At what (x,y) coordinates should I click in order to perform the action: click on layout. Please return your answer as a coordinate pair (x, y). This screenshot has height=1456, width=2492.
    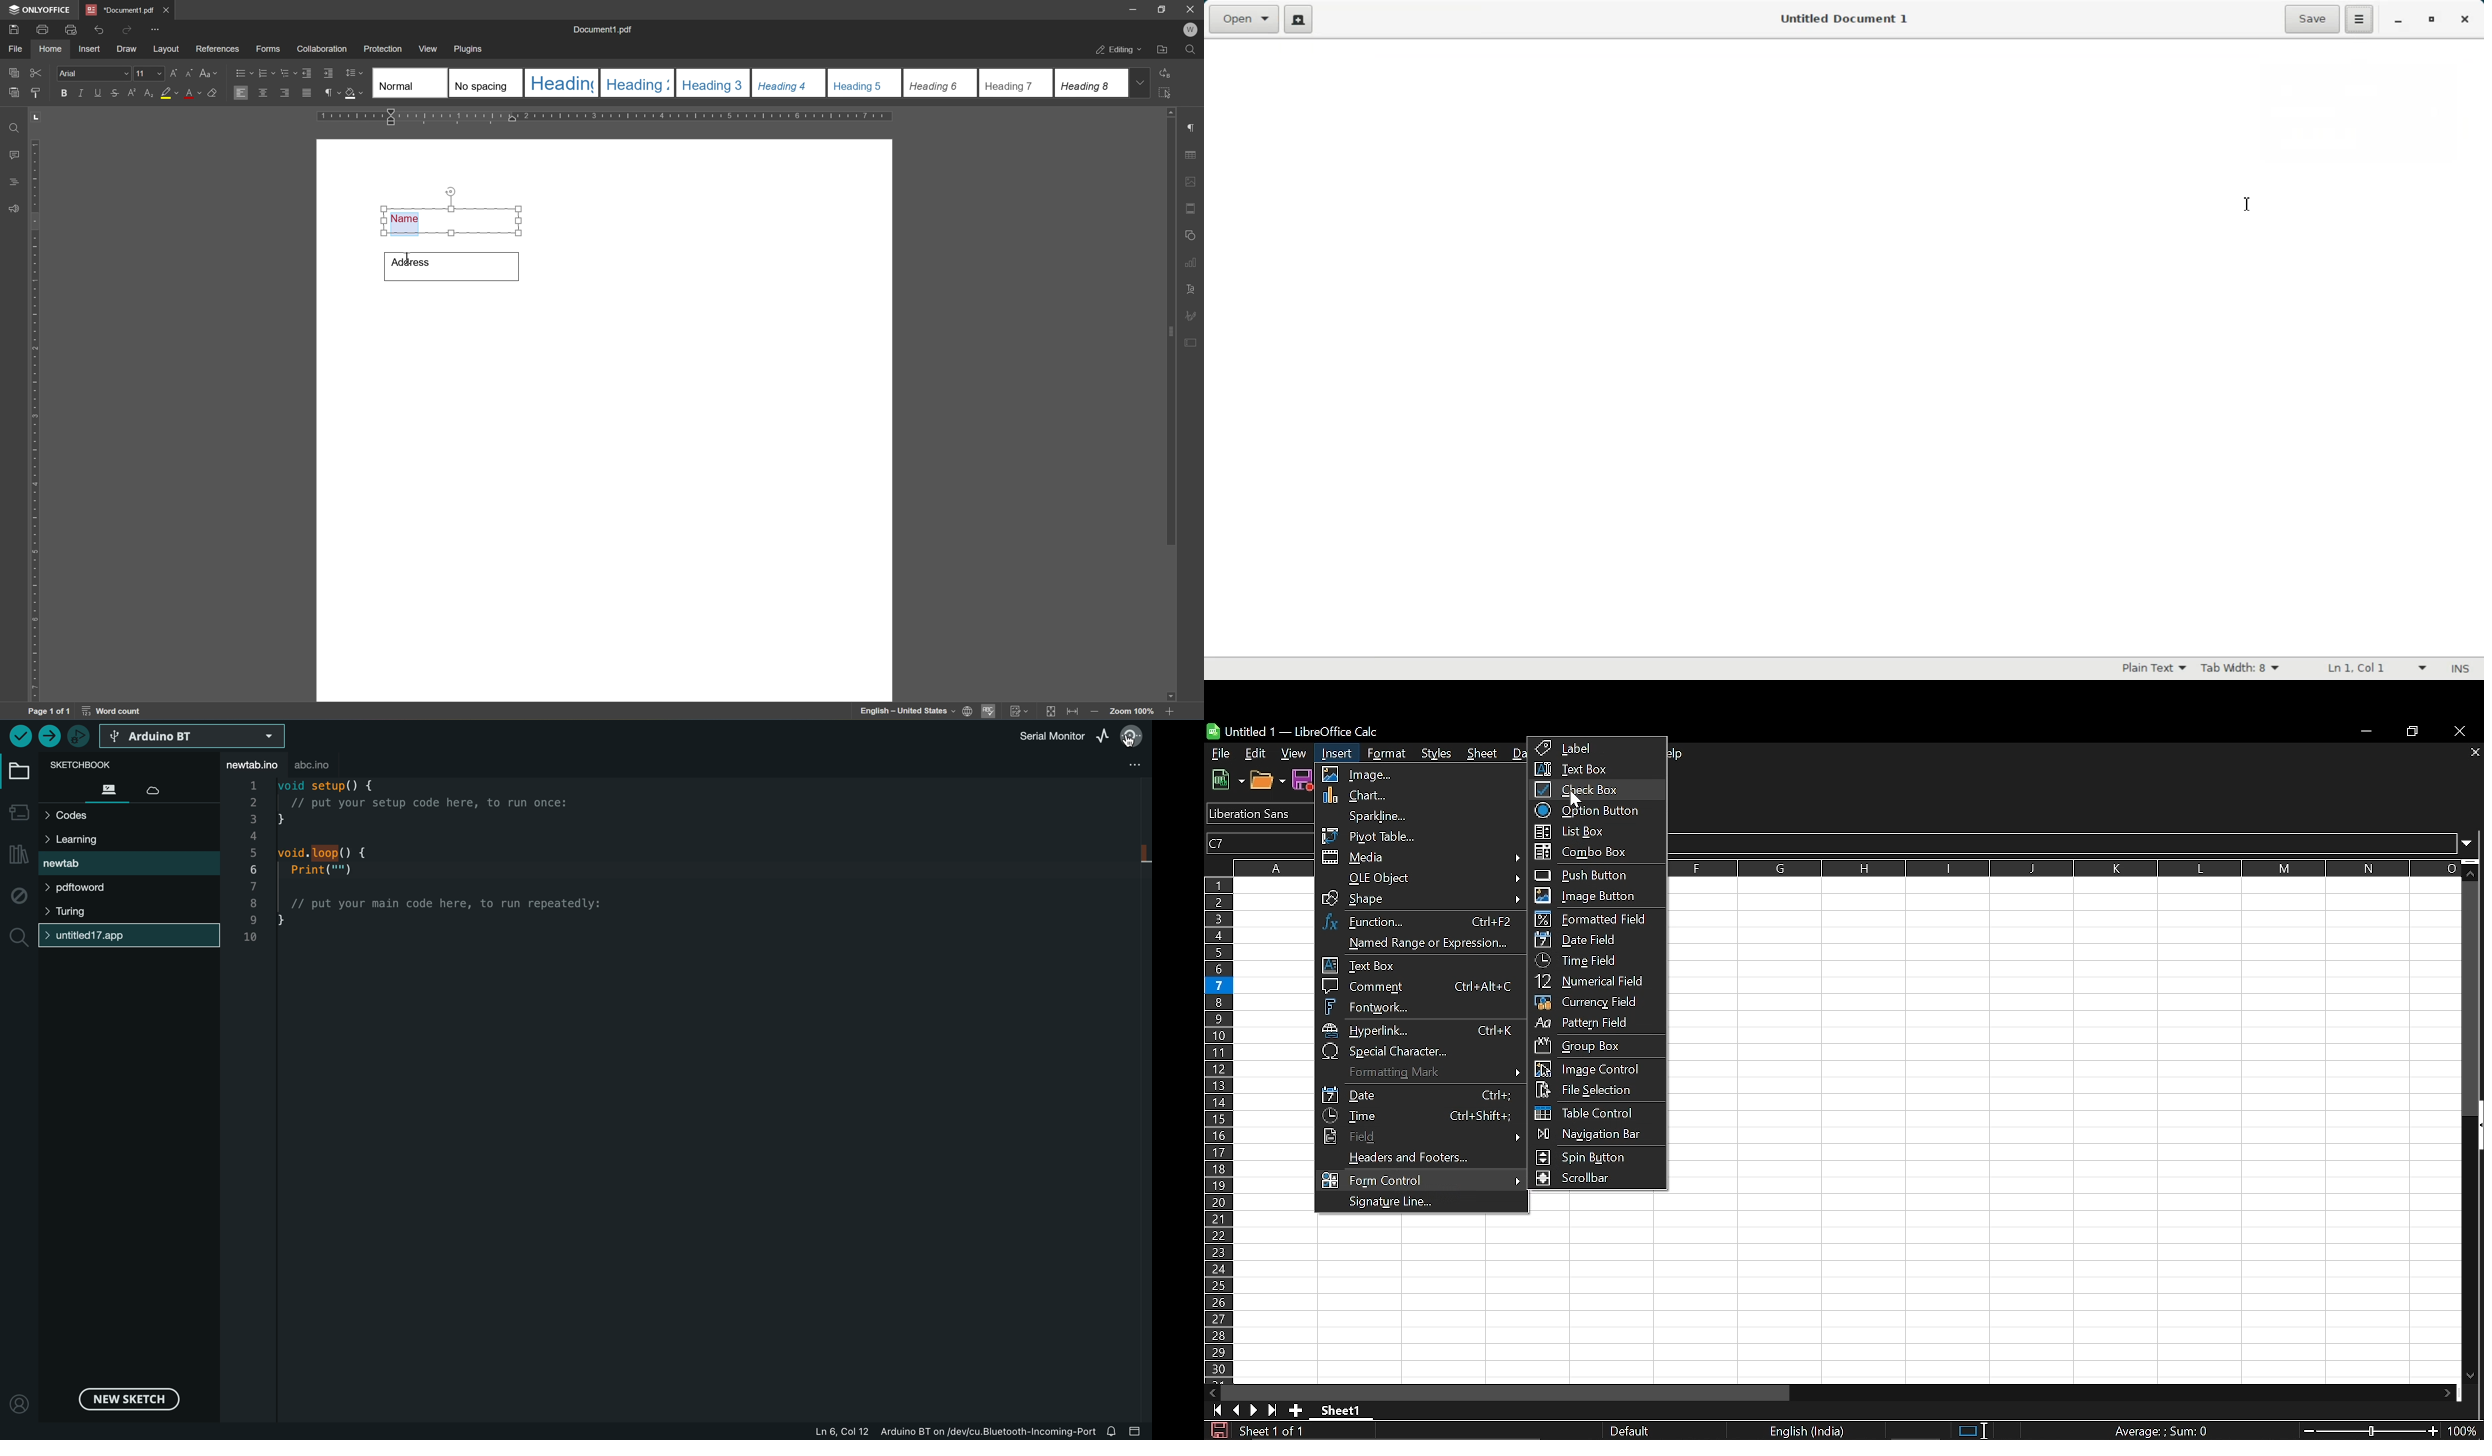
    Looking at the image, I should click on (165, 50).